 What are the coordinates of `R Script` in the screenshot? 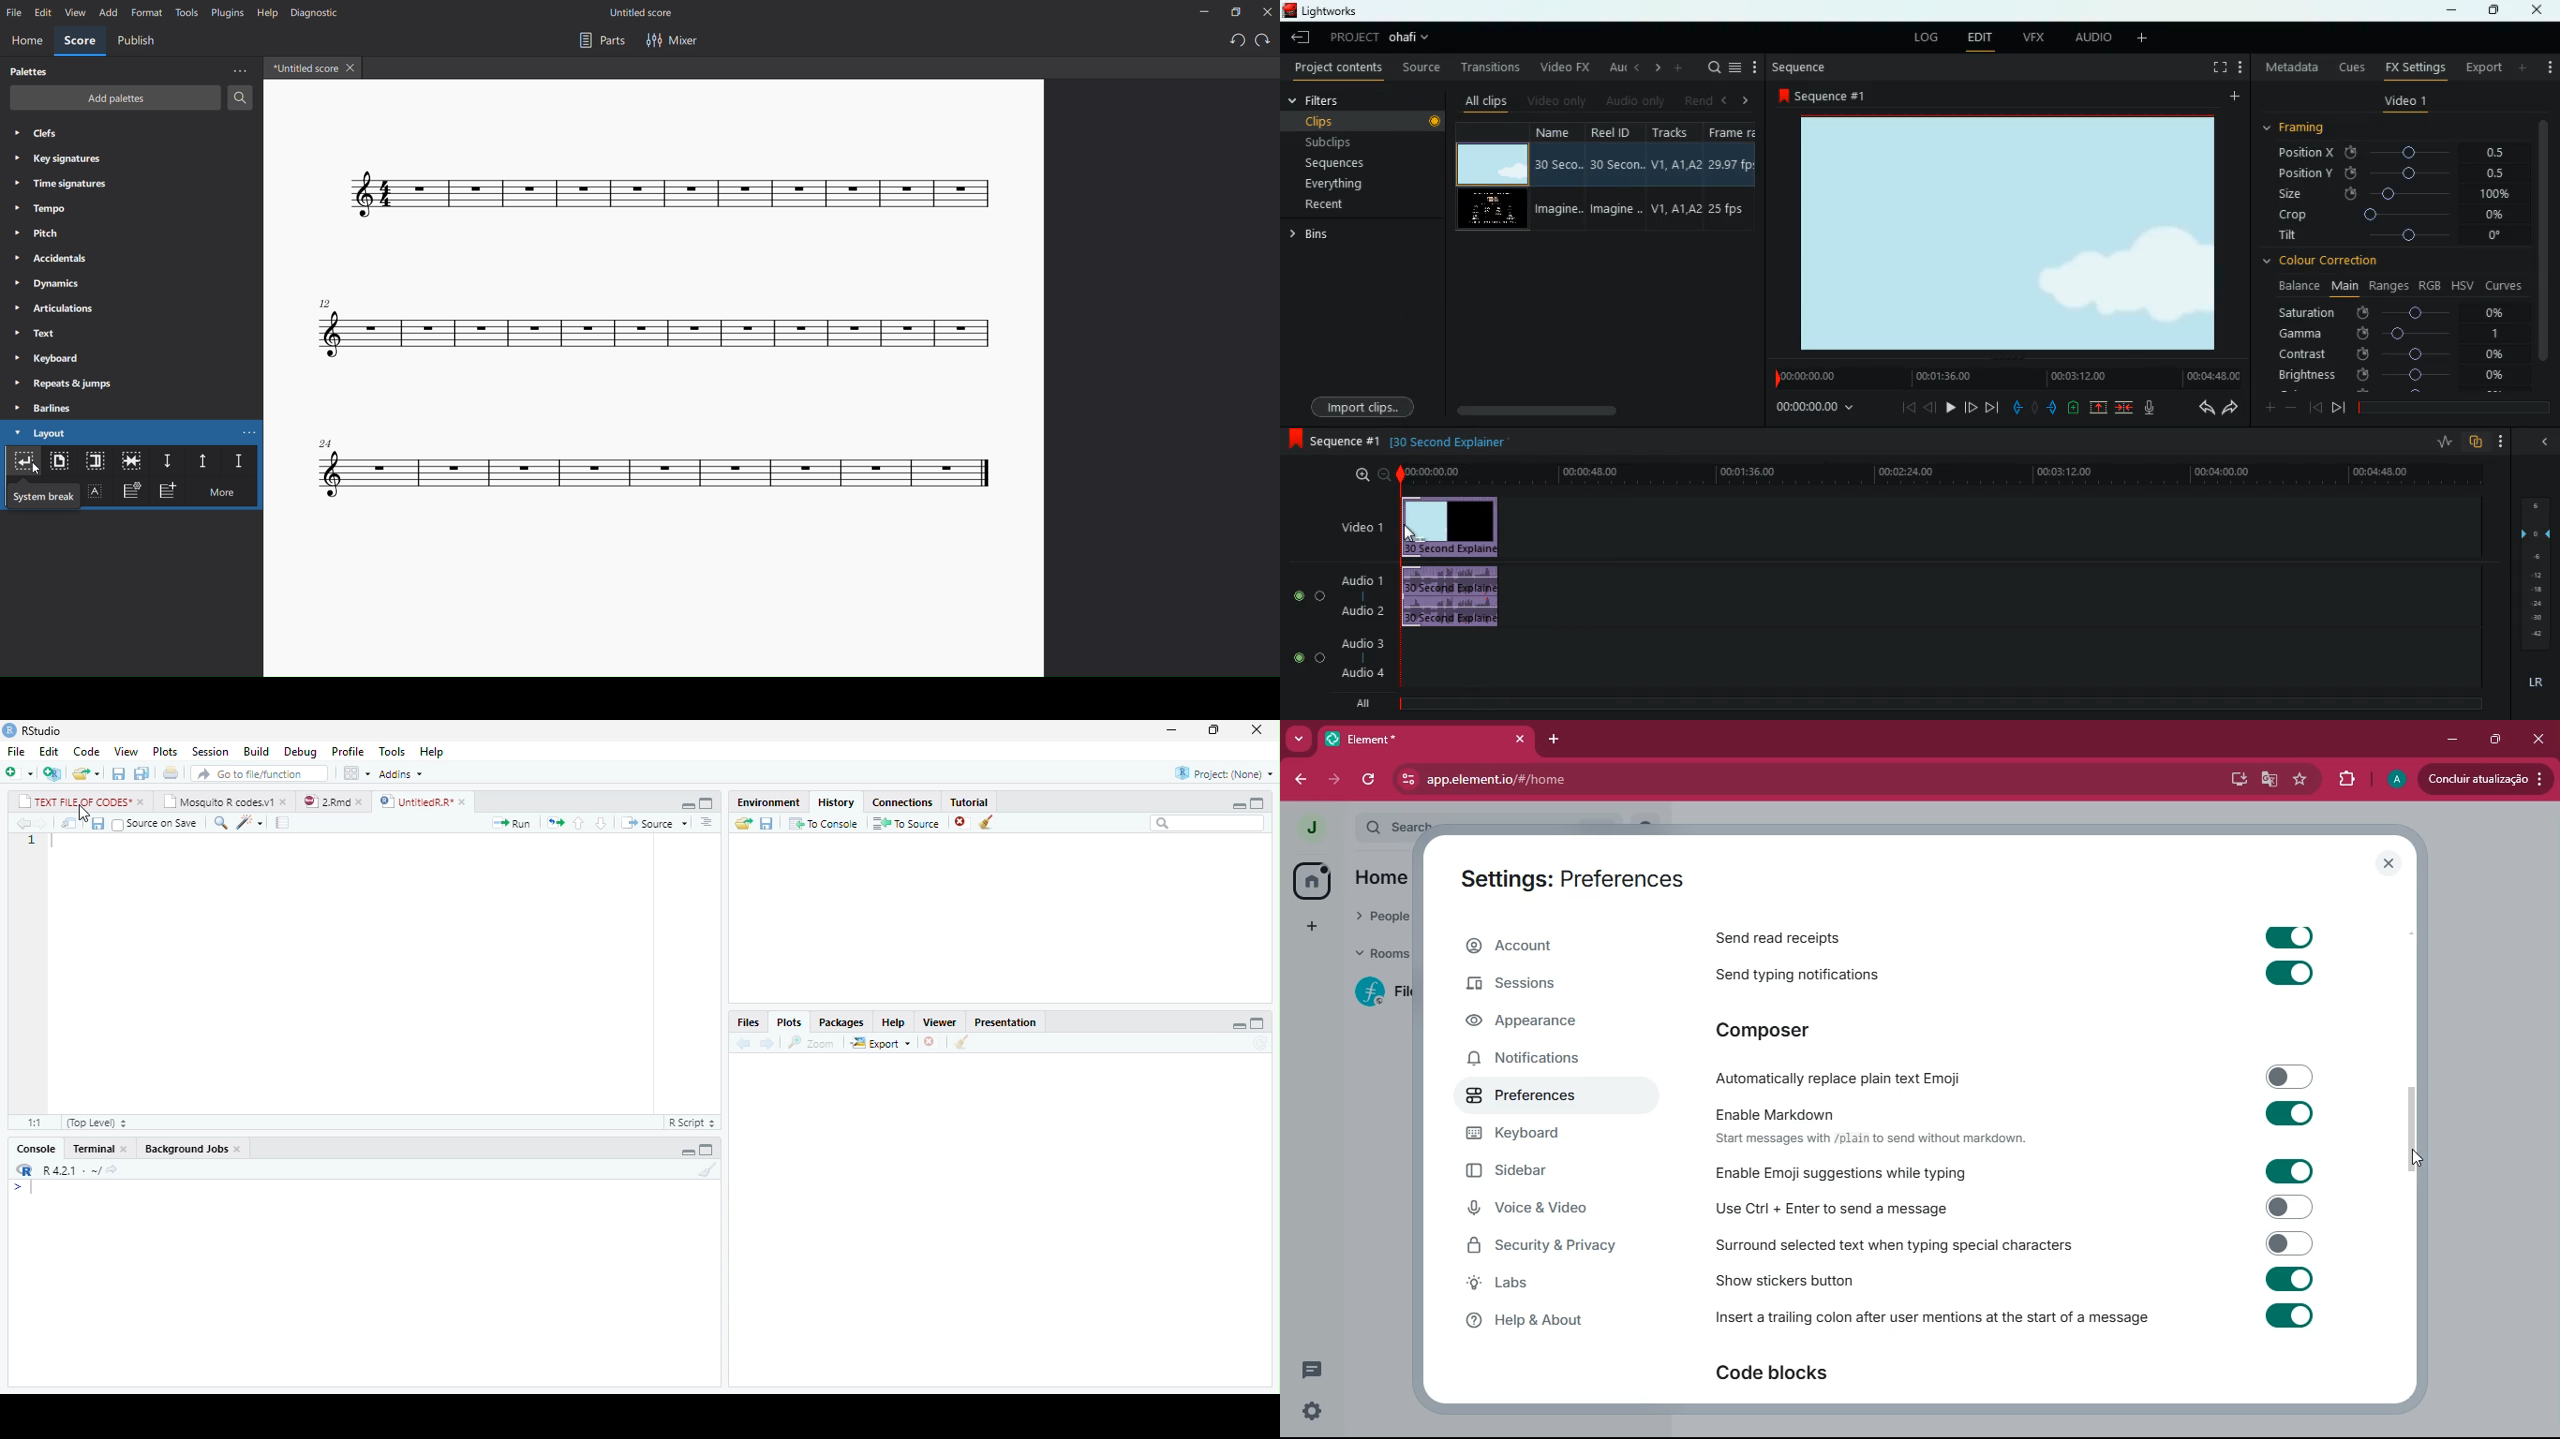 It's located at (693, 1122).